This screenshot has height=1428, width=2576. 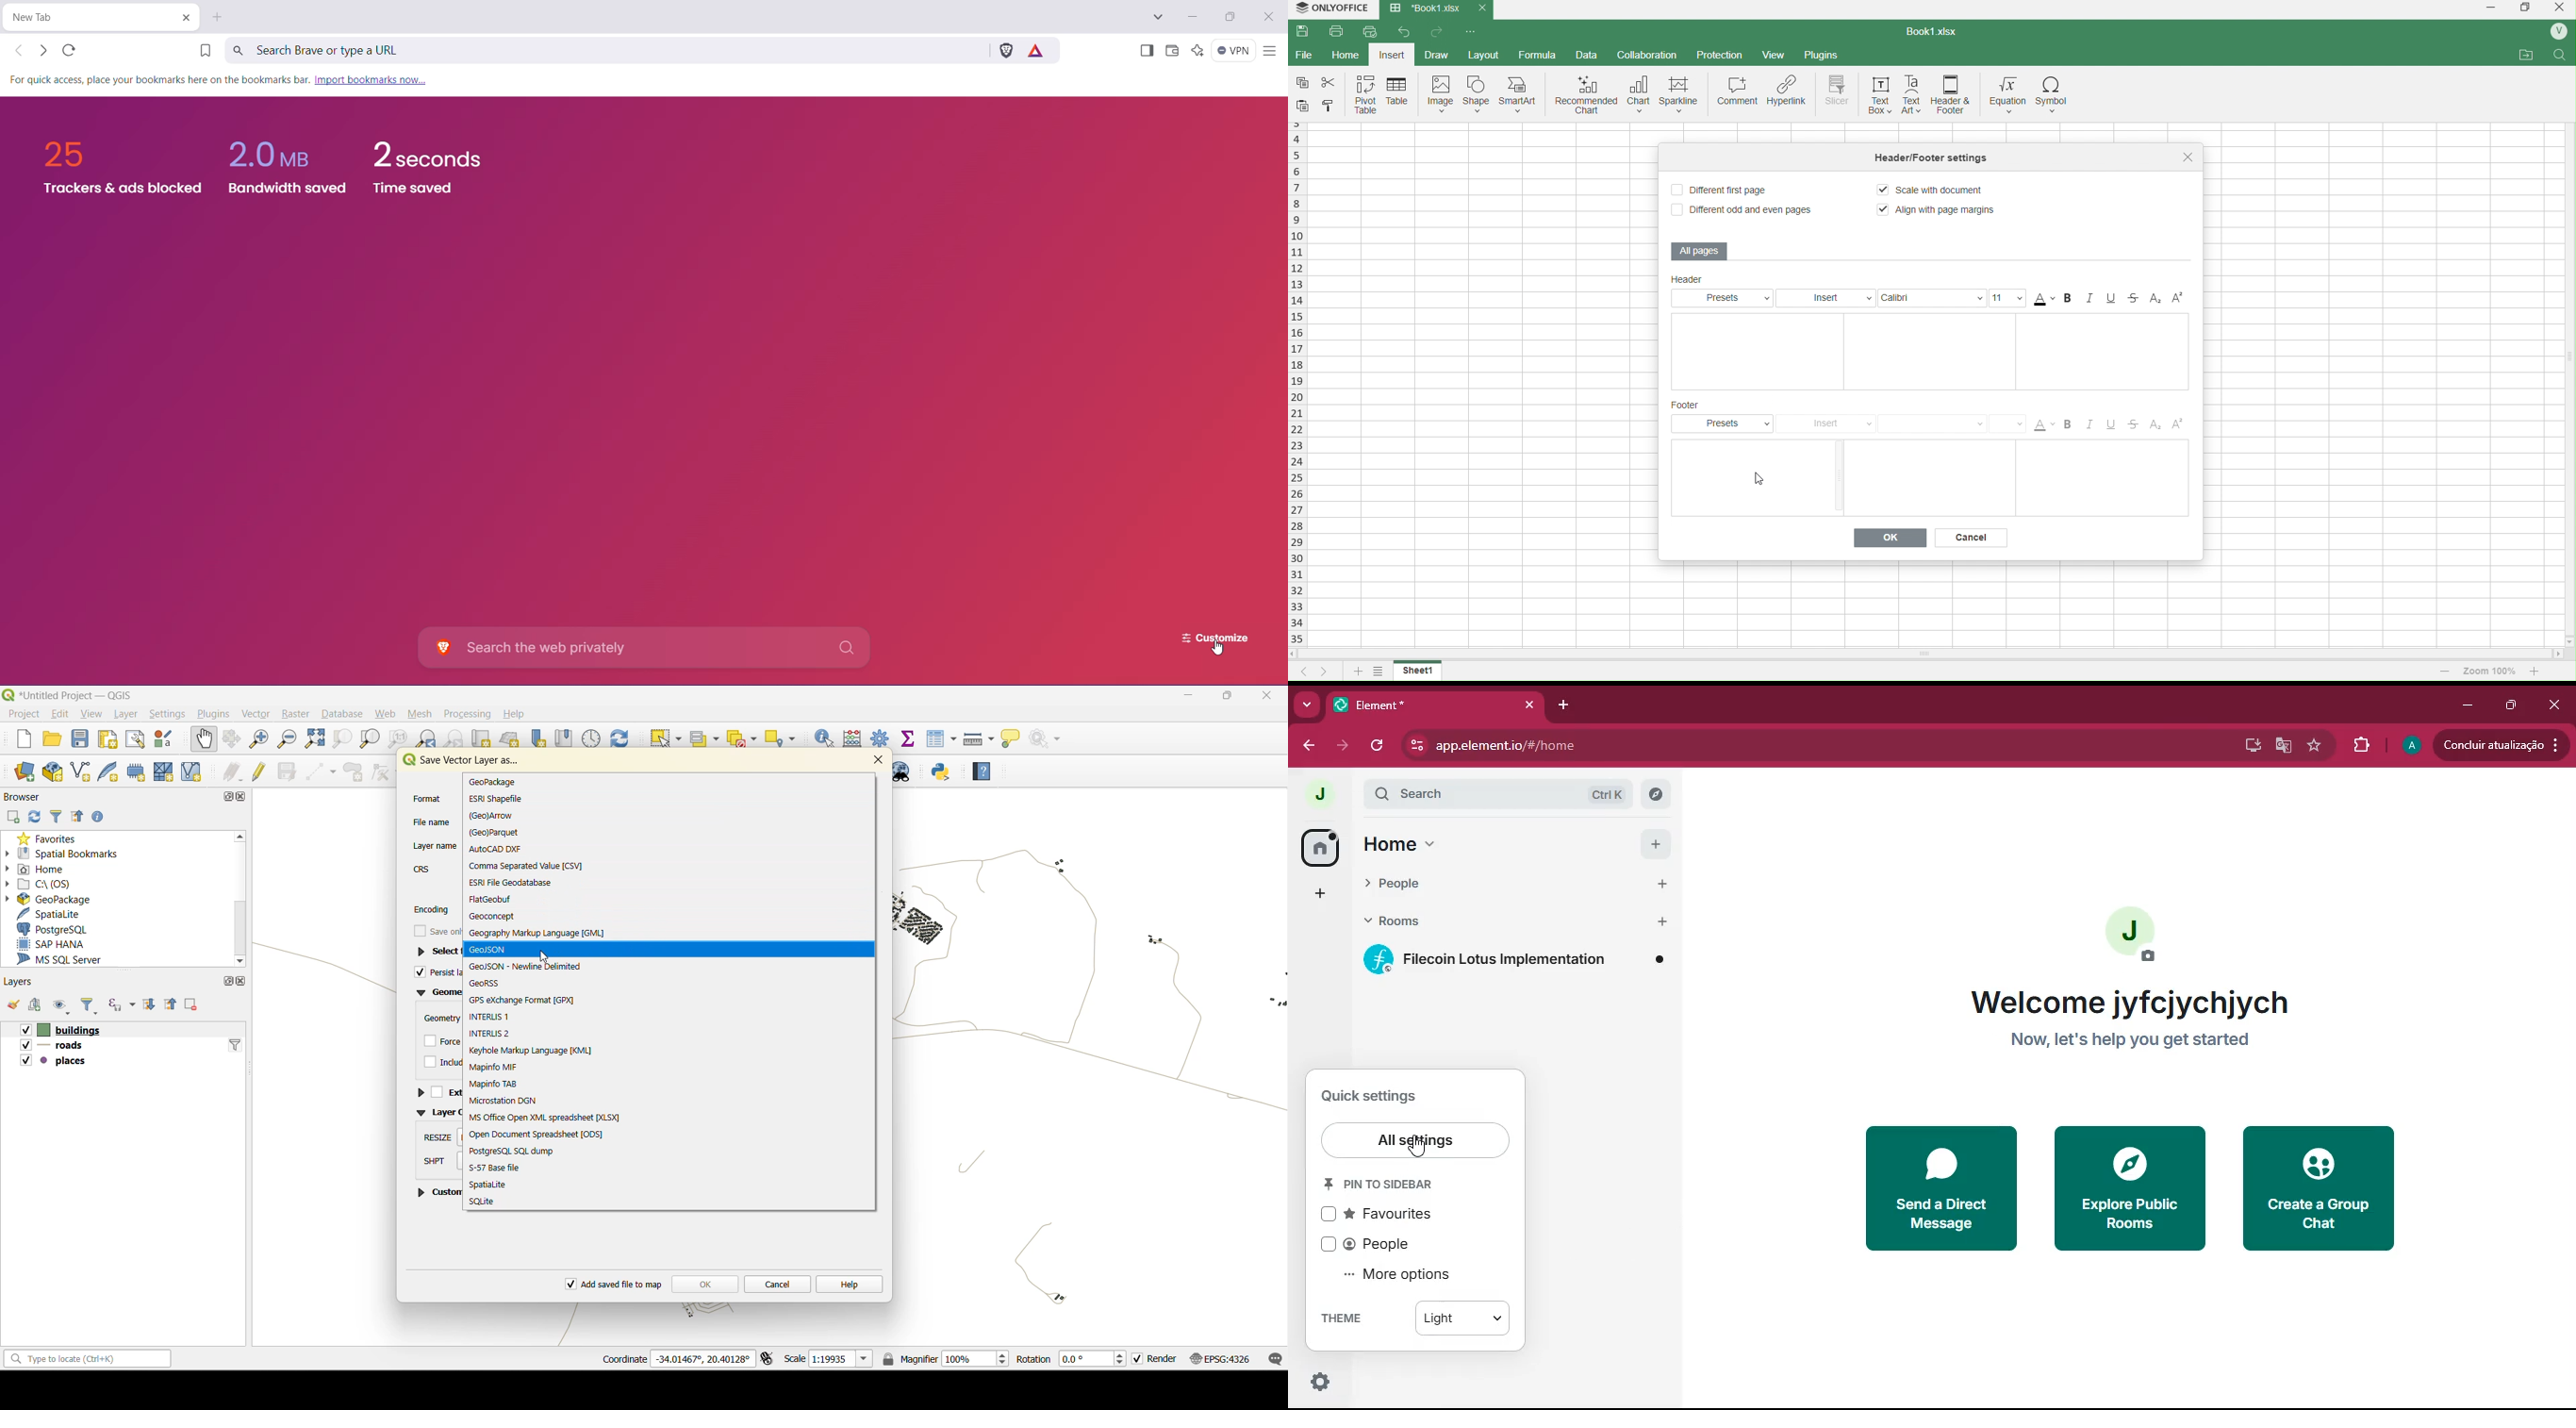 What do you see at coordinates (260, 715) in the screenshot?
I see `vector` at bounding box center [260, 715].